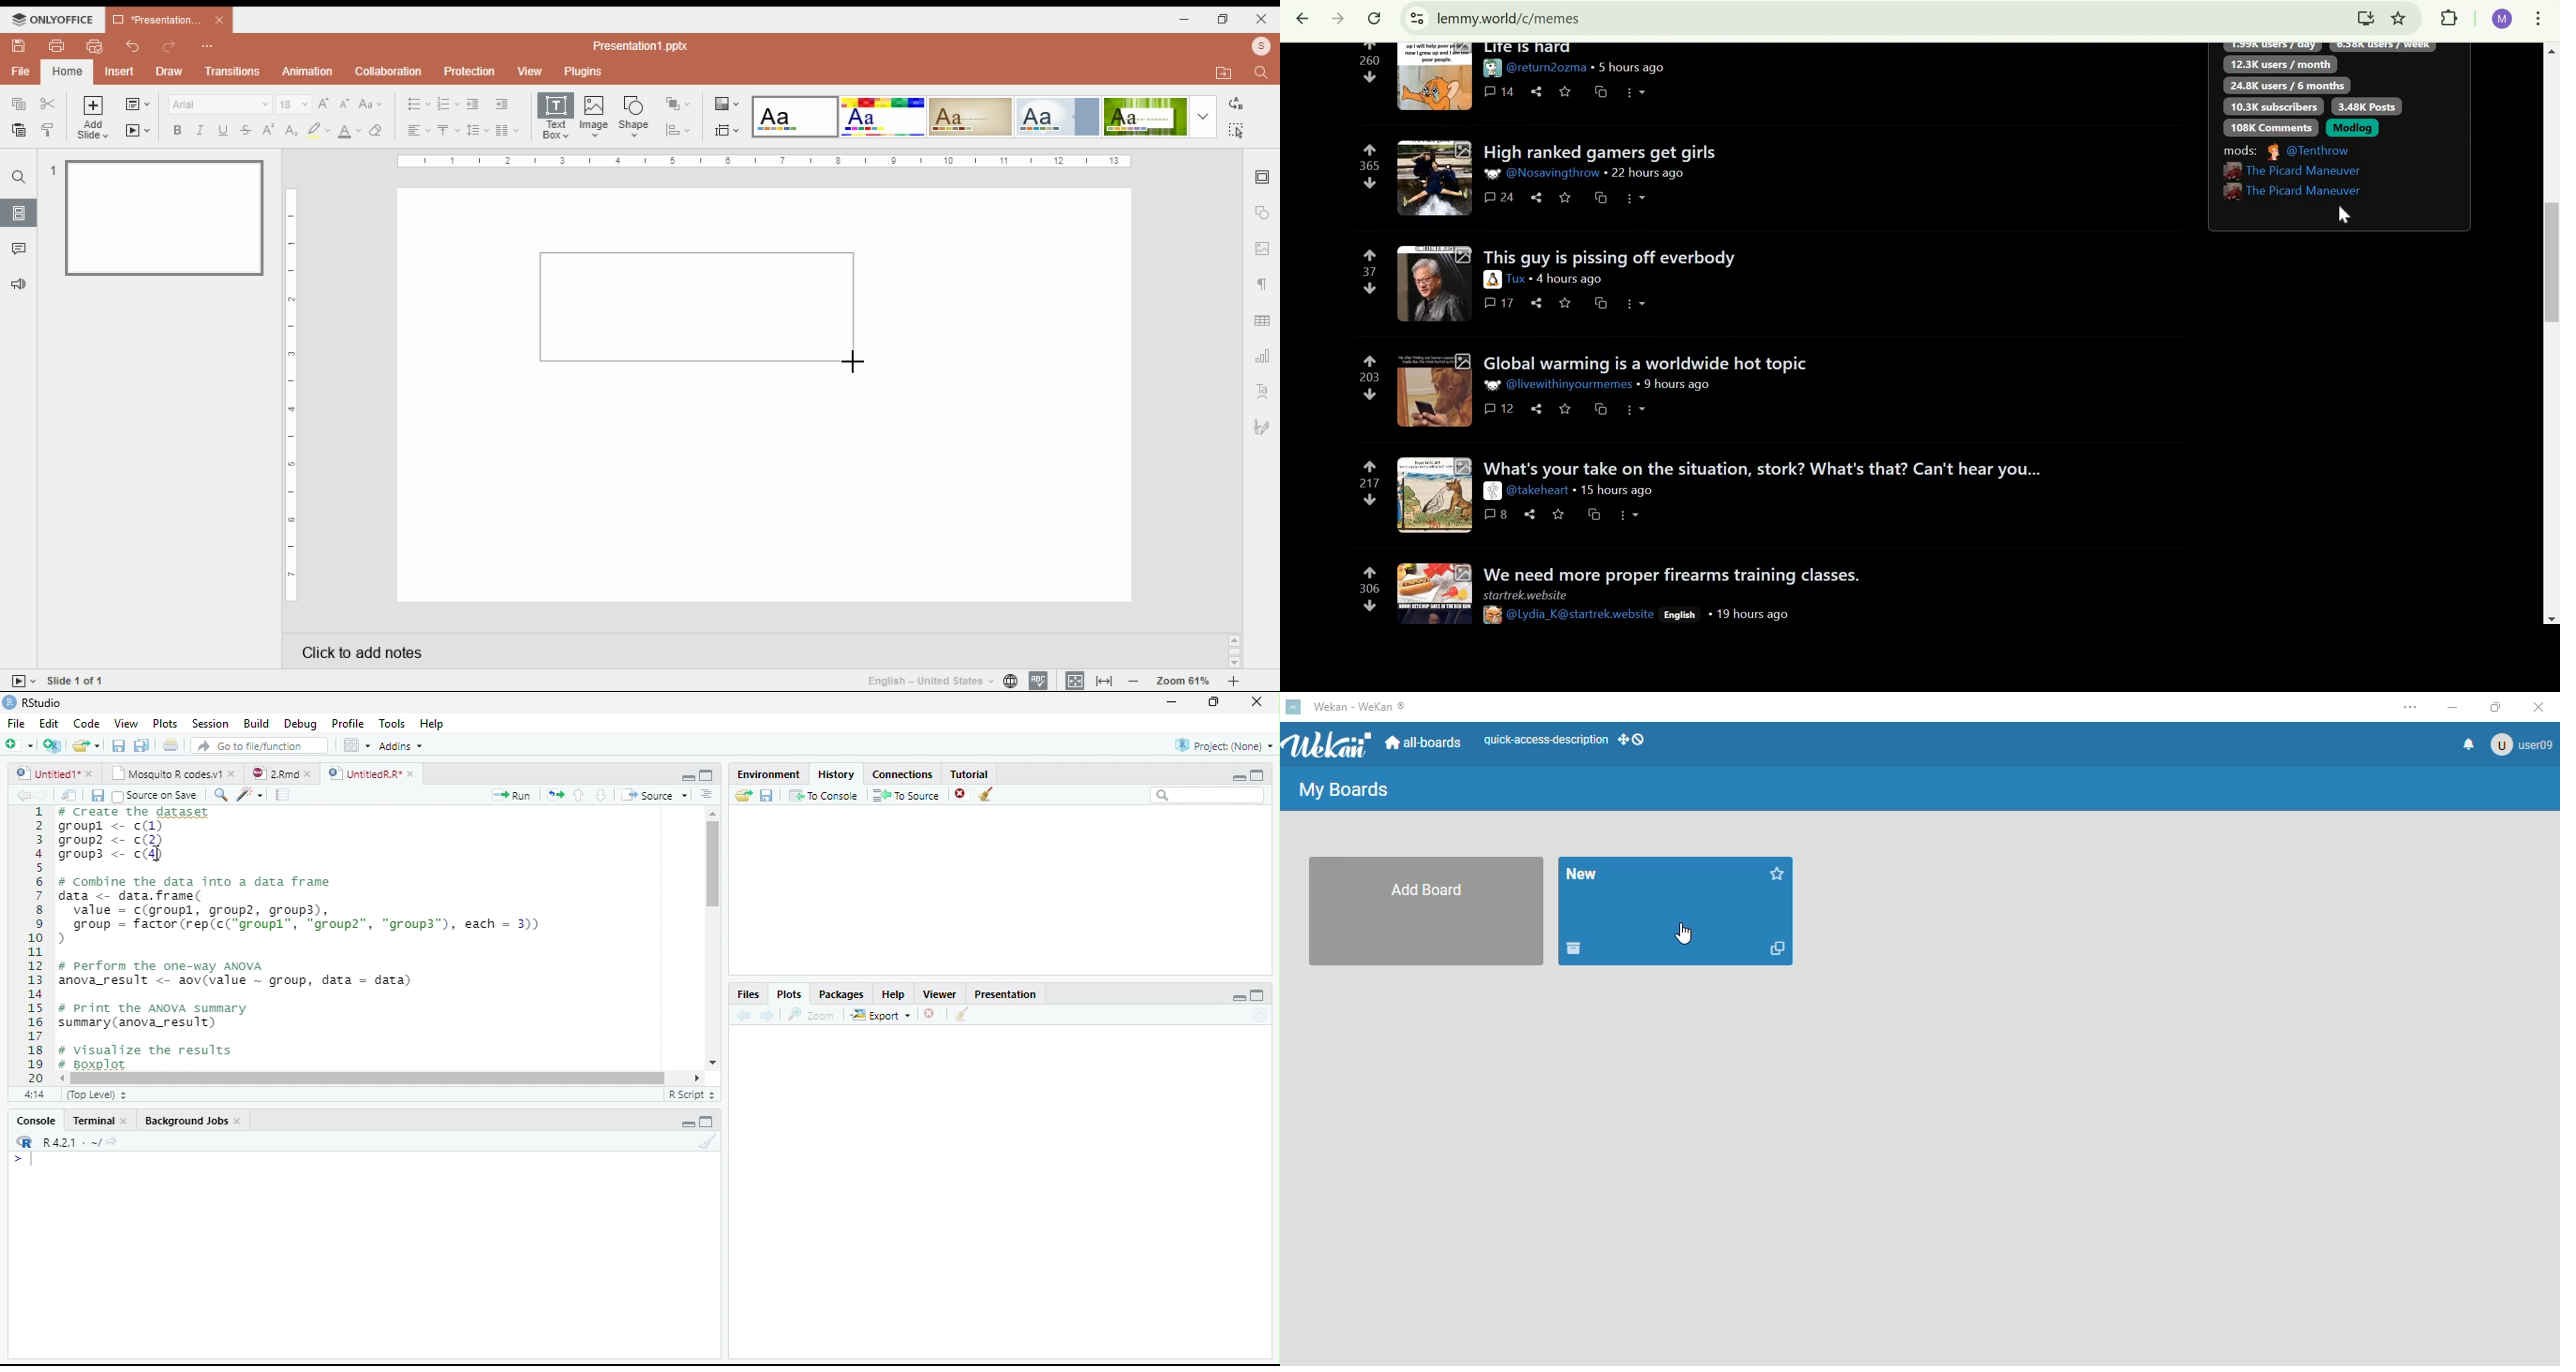 Image resolution: width=2576 pixels, height=1372 pixels. Describe the element at coordinates (431, 726) in the screenshot. I see `Help` at that location.